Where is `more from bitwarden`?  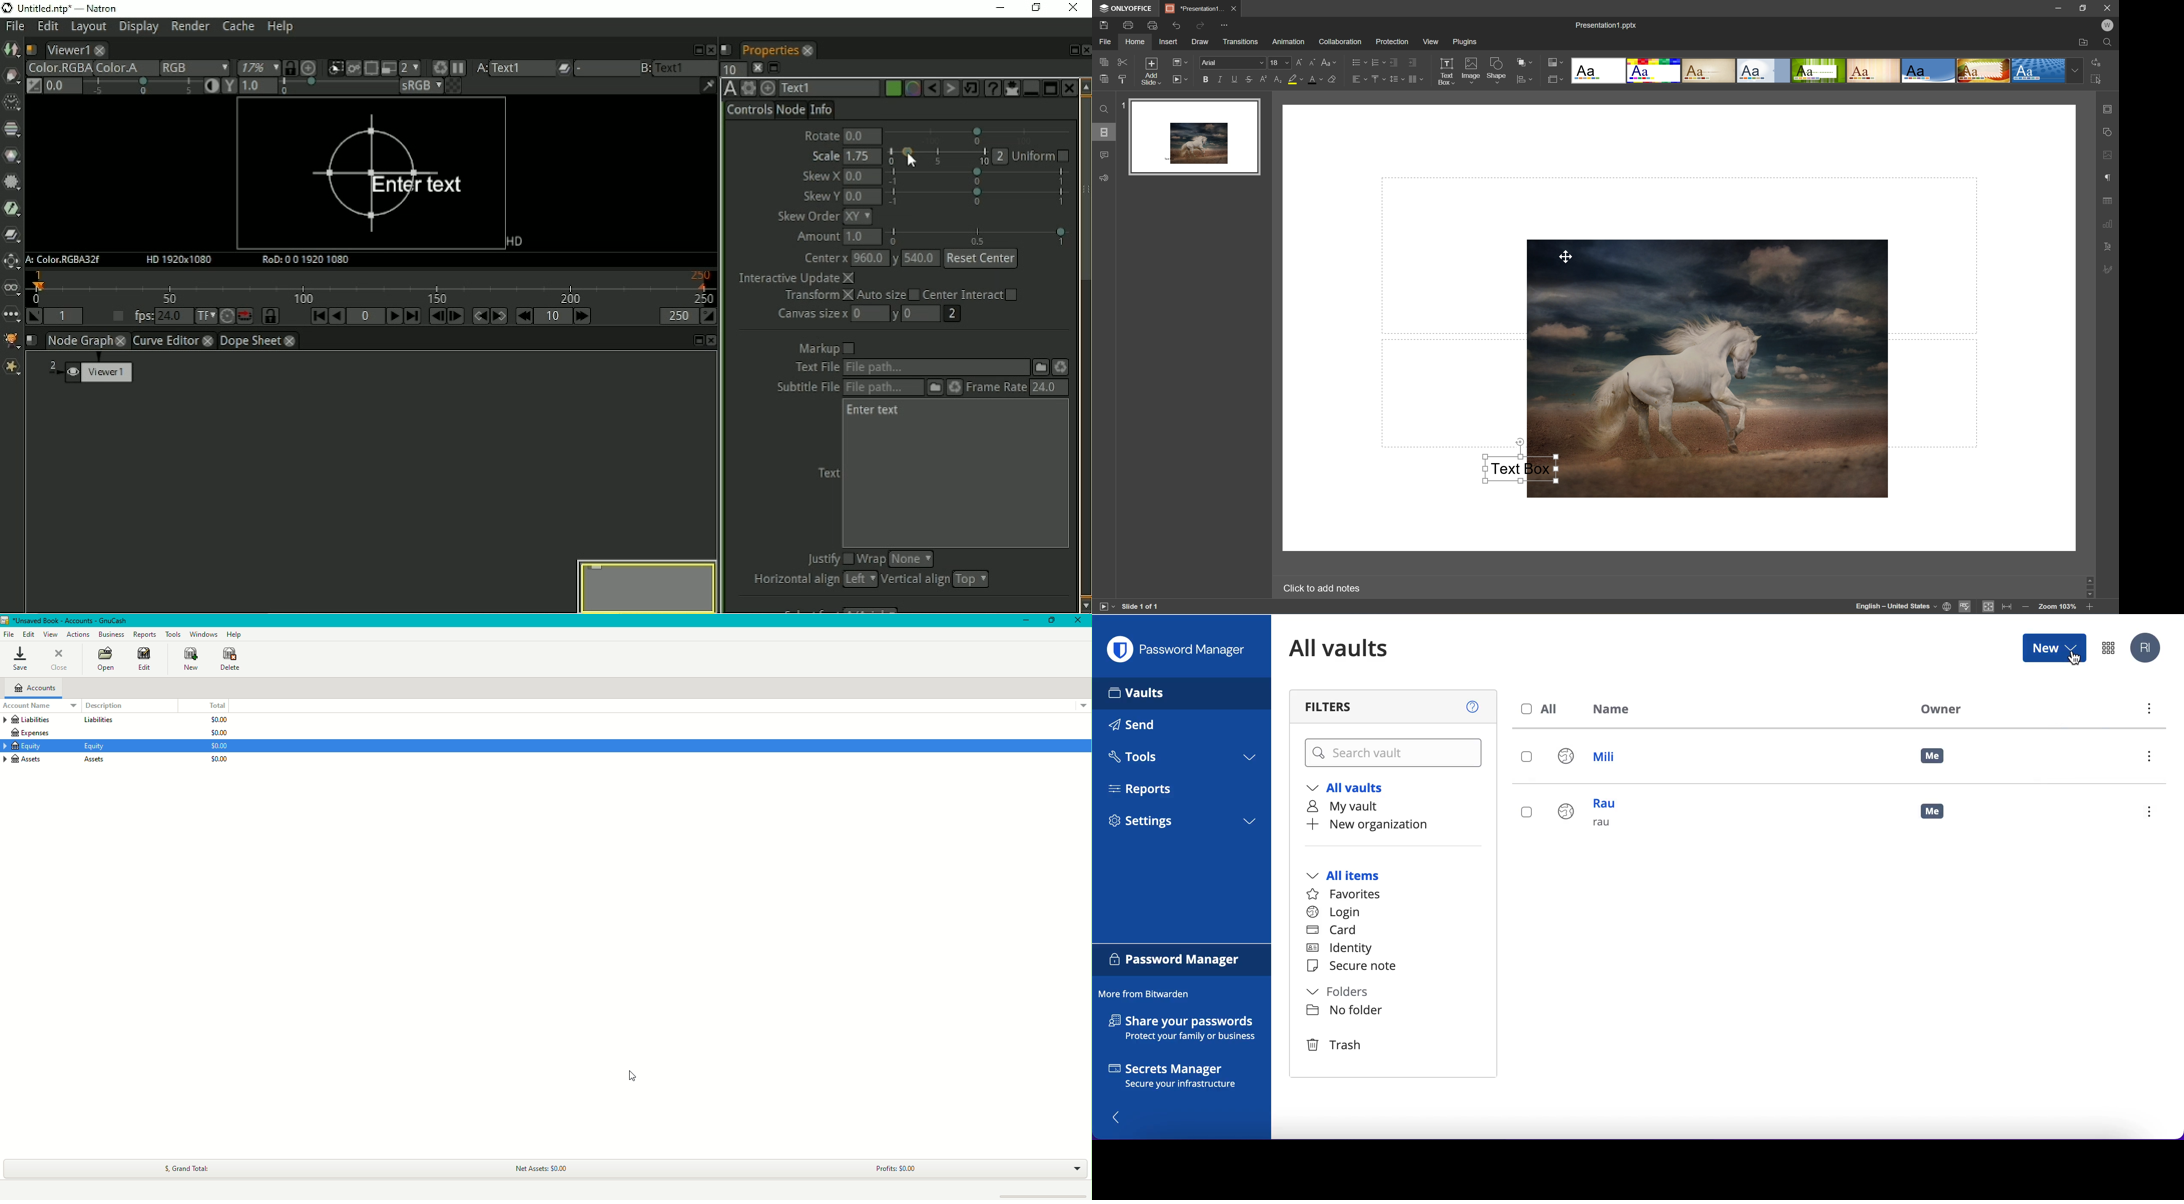
more from bitwarden is located at coordinates (1148, 995).